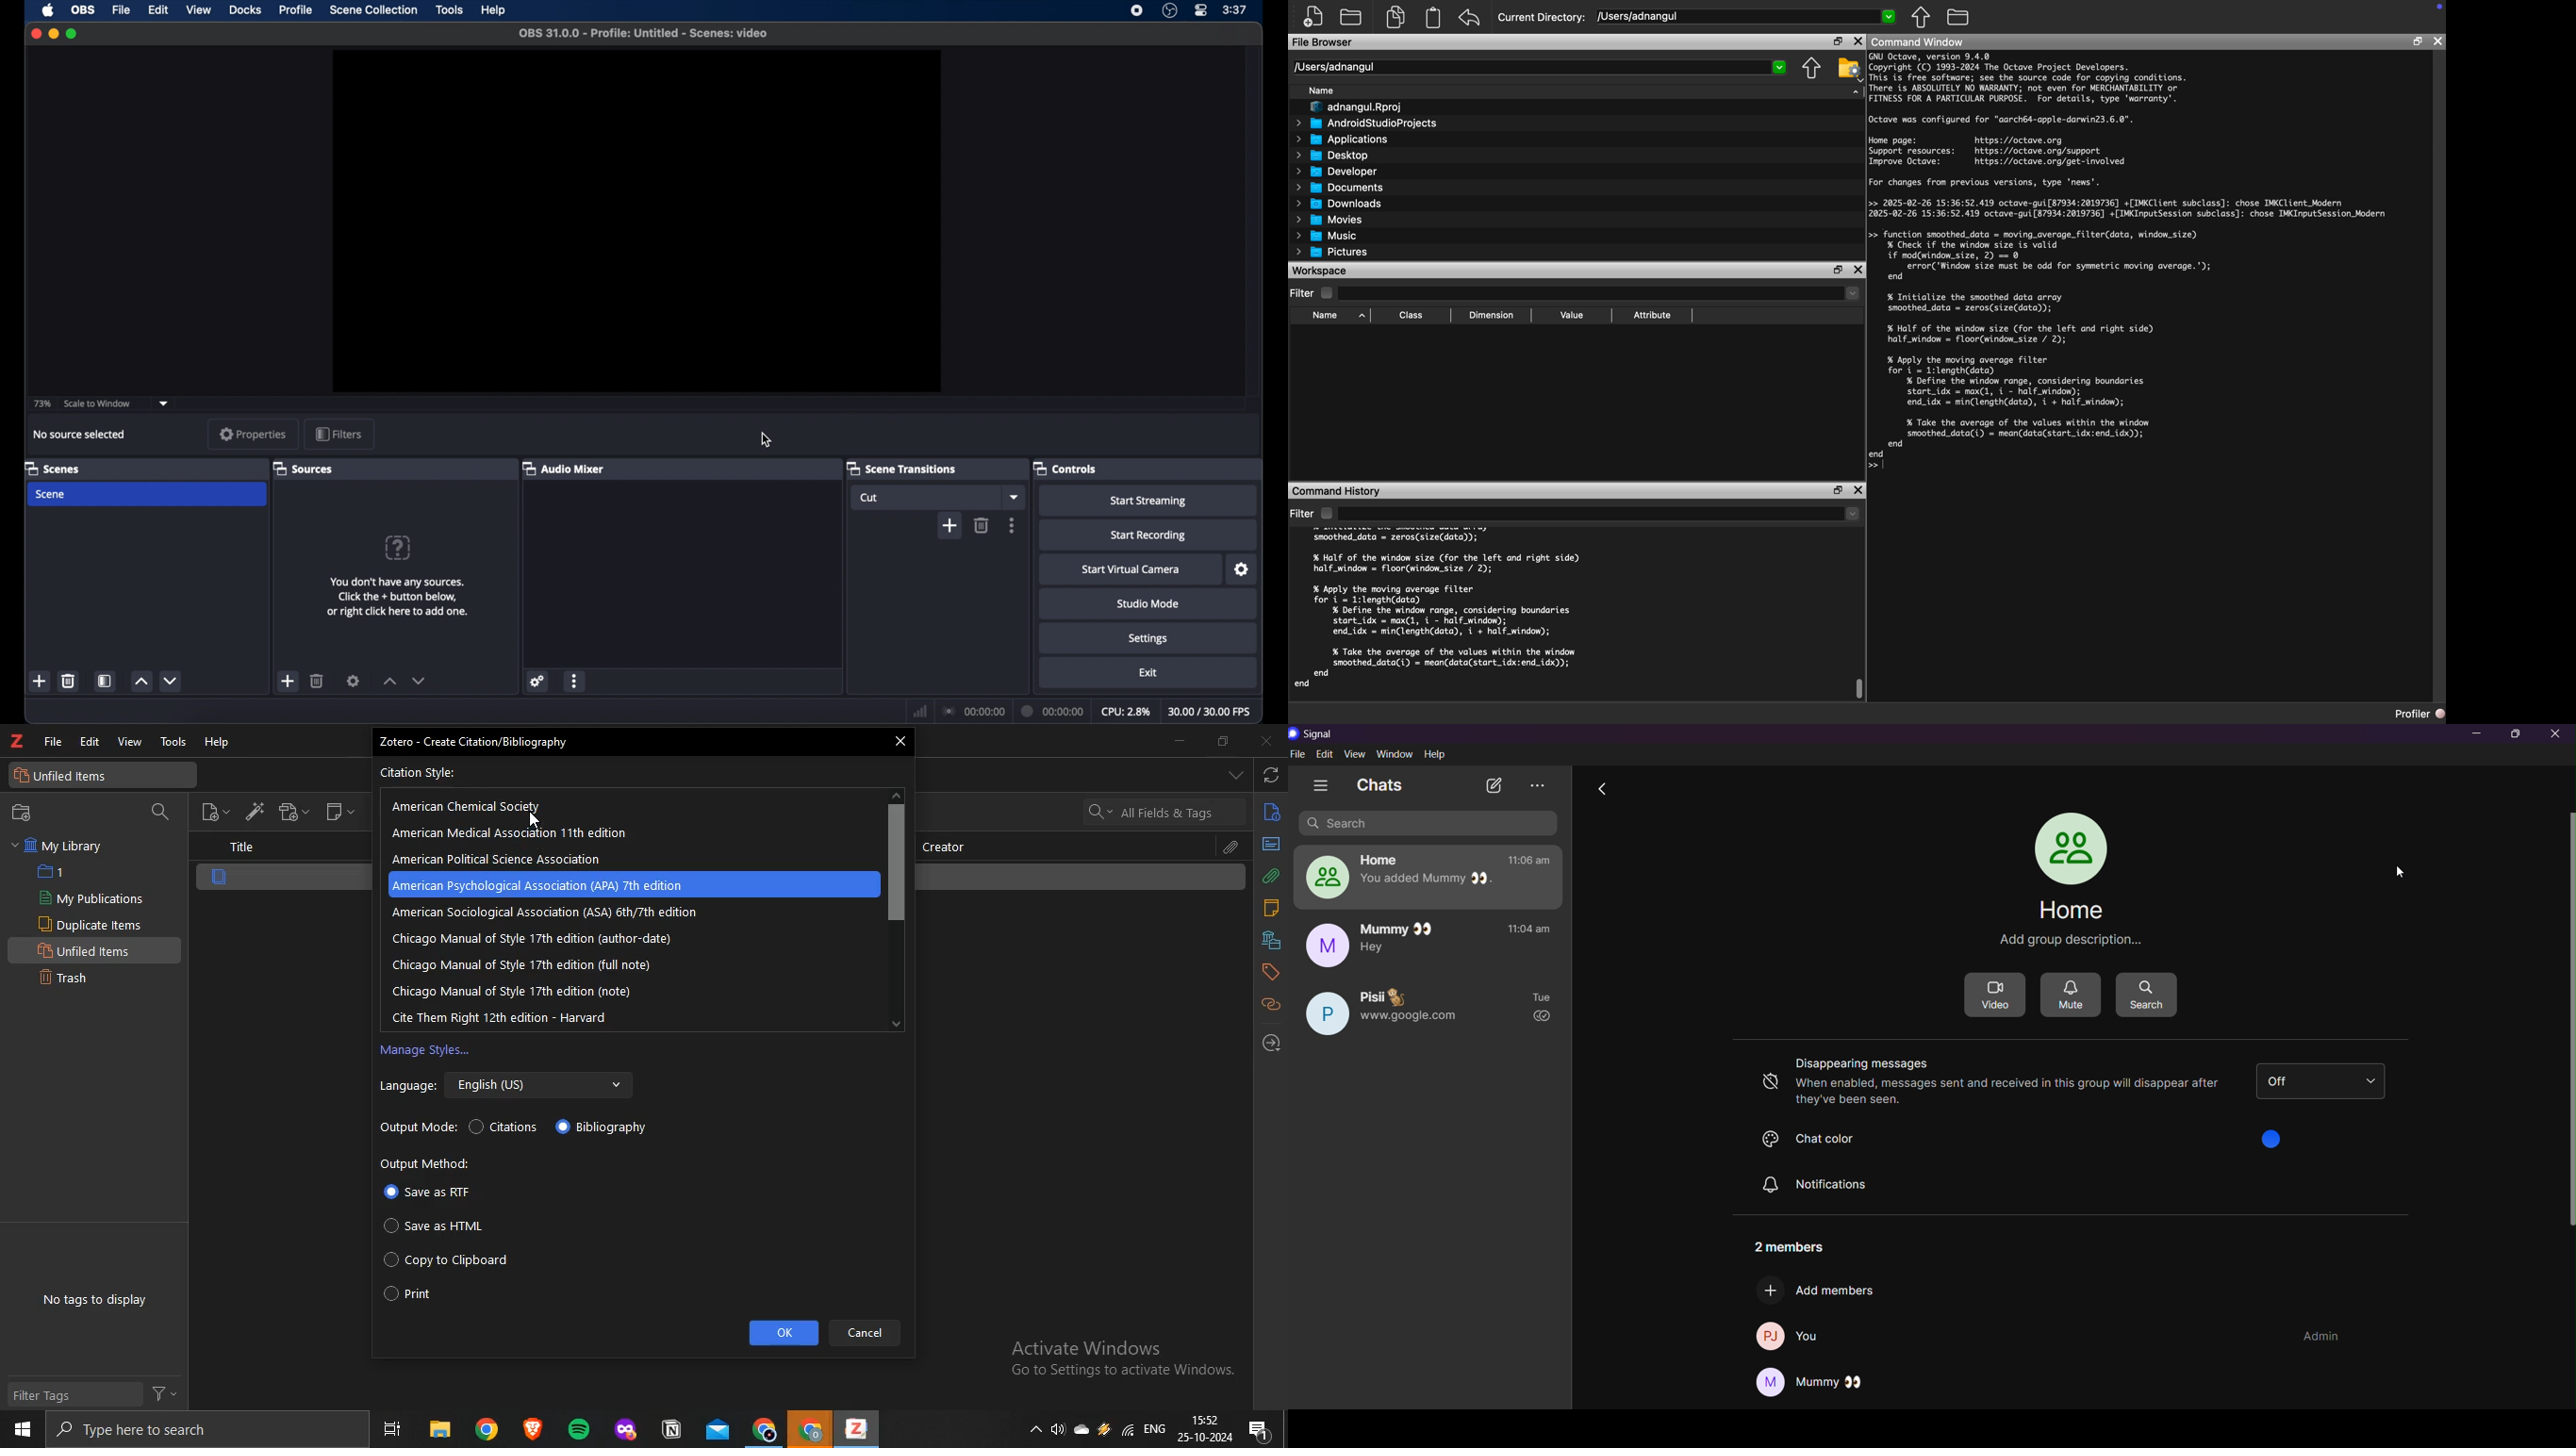  I want to click on mail, so click(719, 1429).